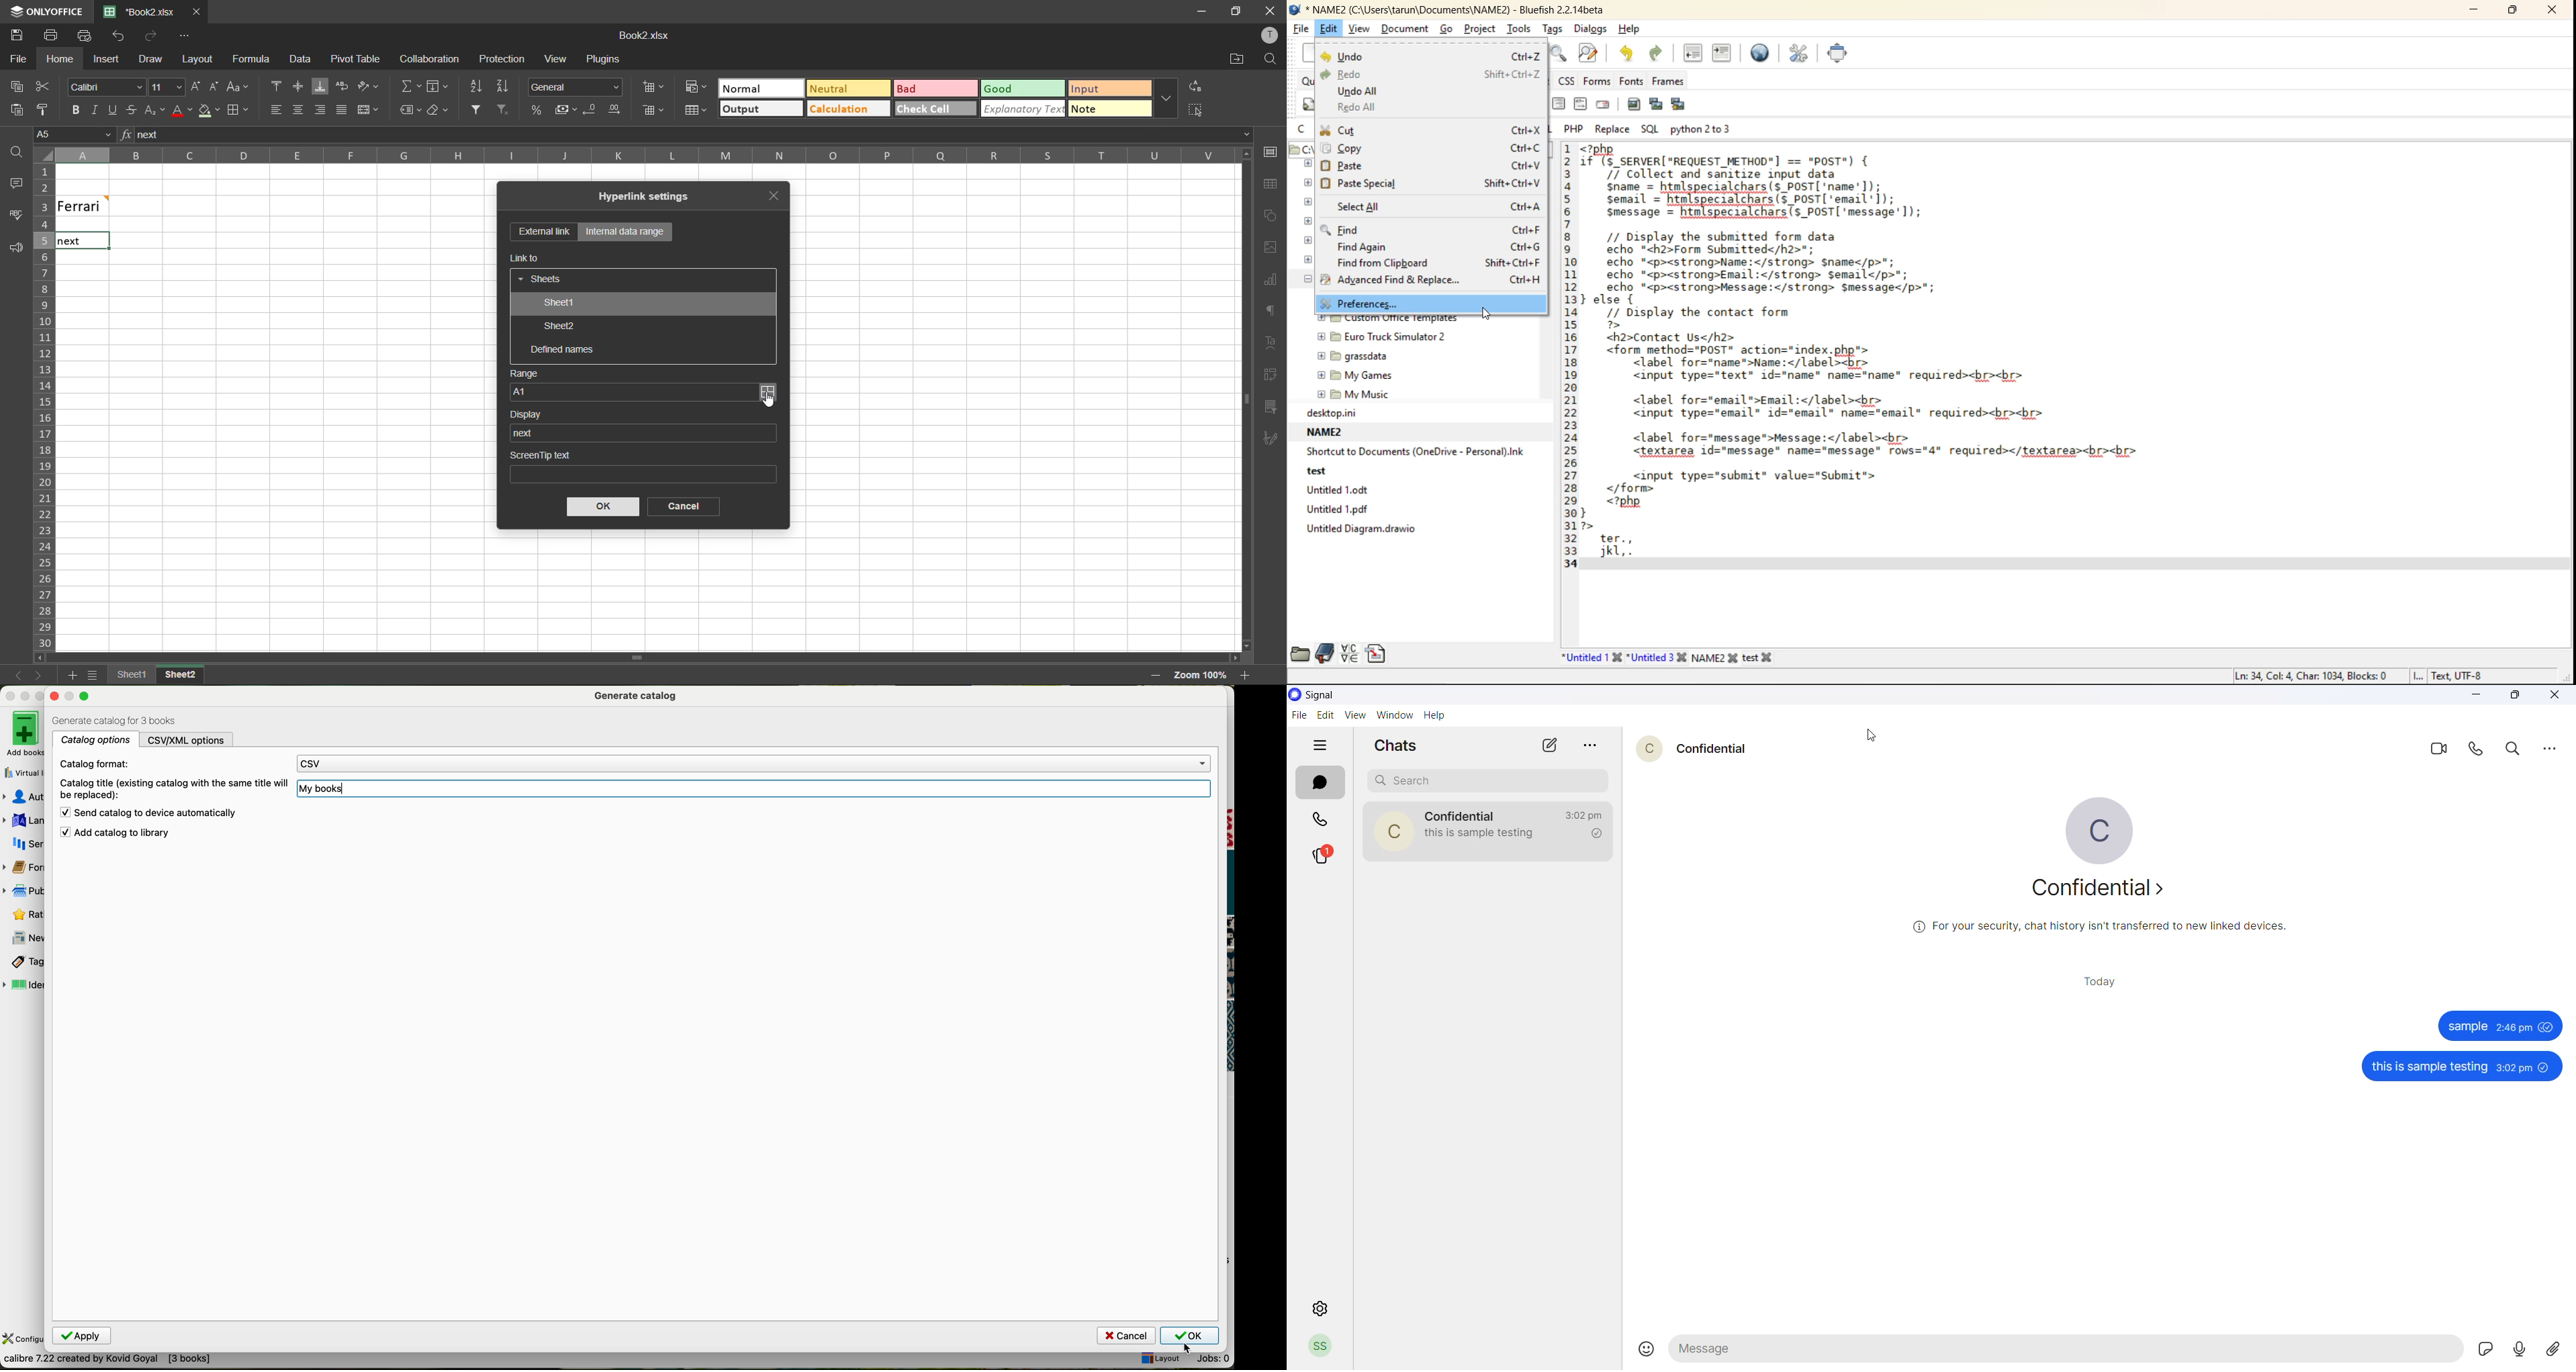 This screenshot has height=1372, width=2576. I want to click on draw, so click(151, 61).